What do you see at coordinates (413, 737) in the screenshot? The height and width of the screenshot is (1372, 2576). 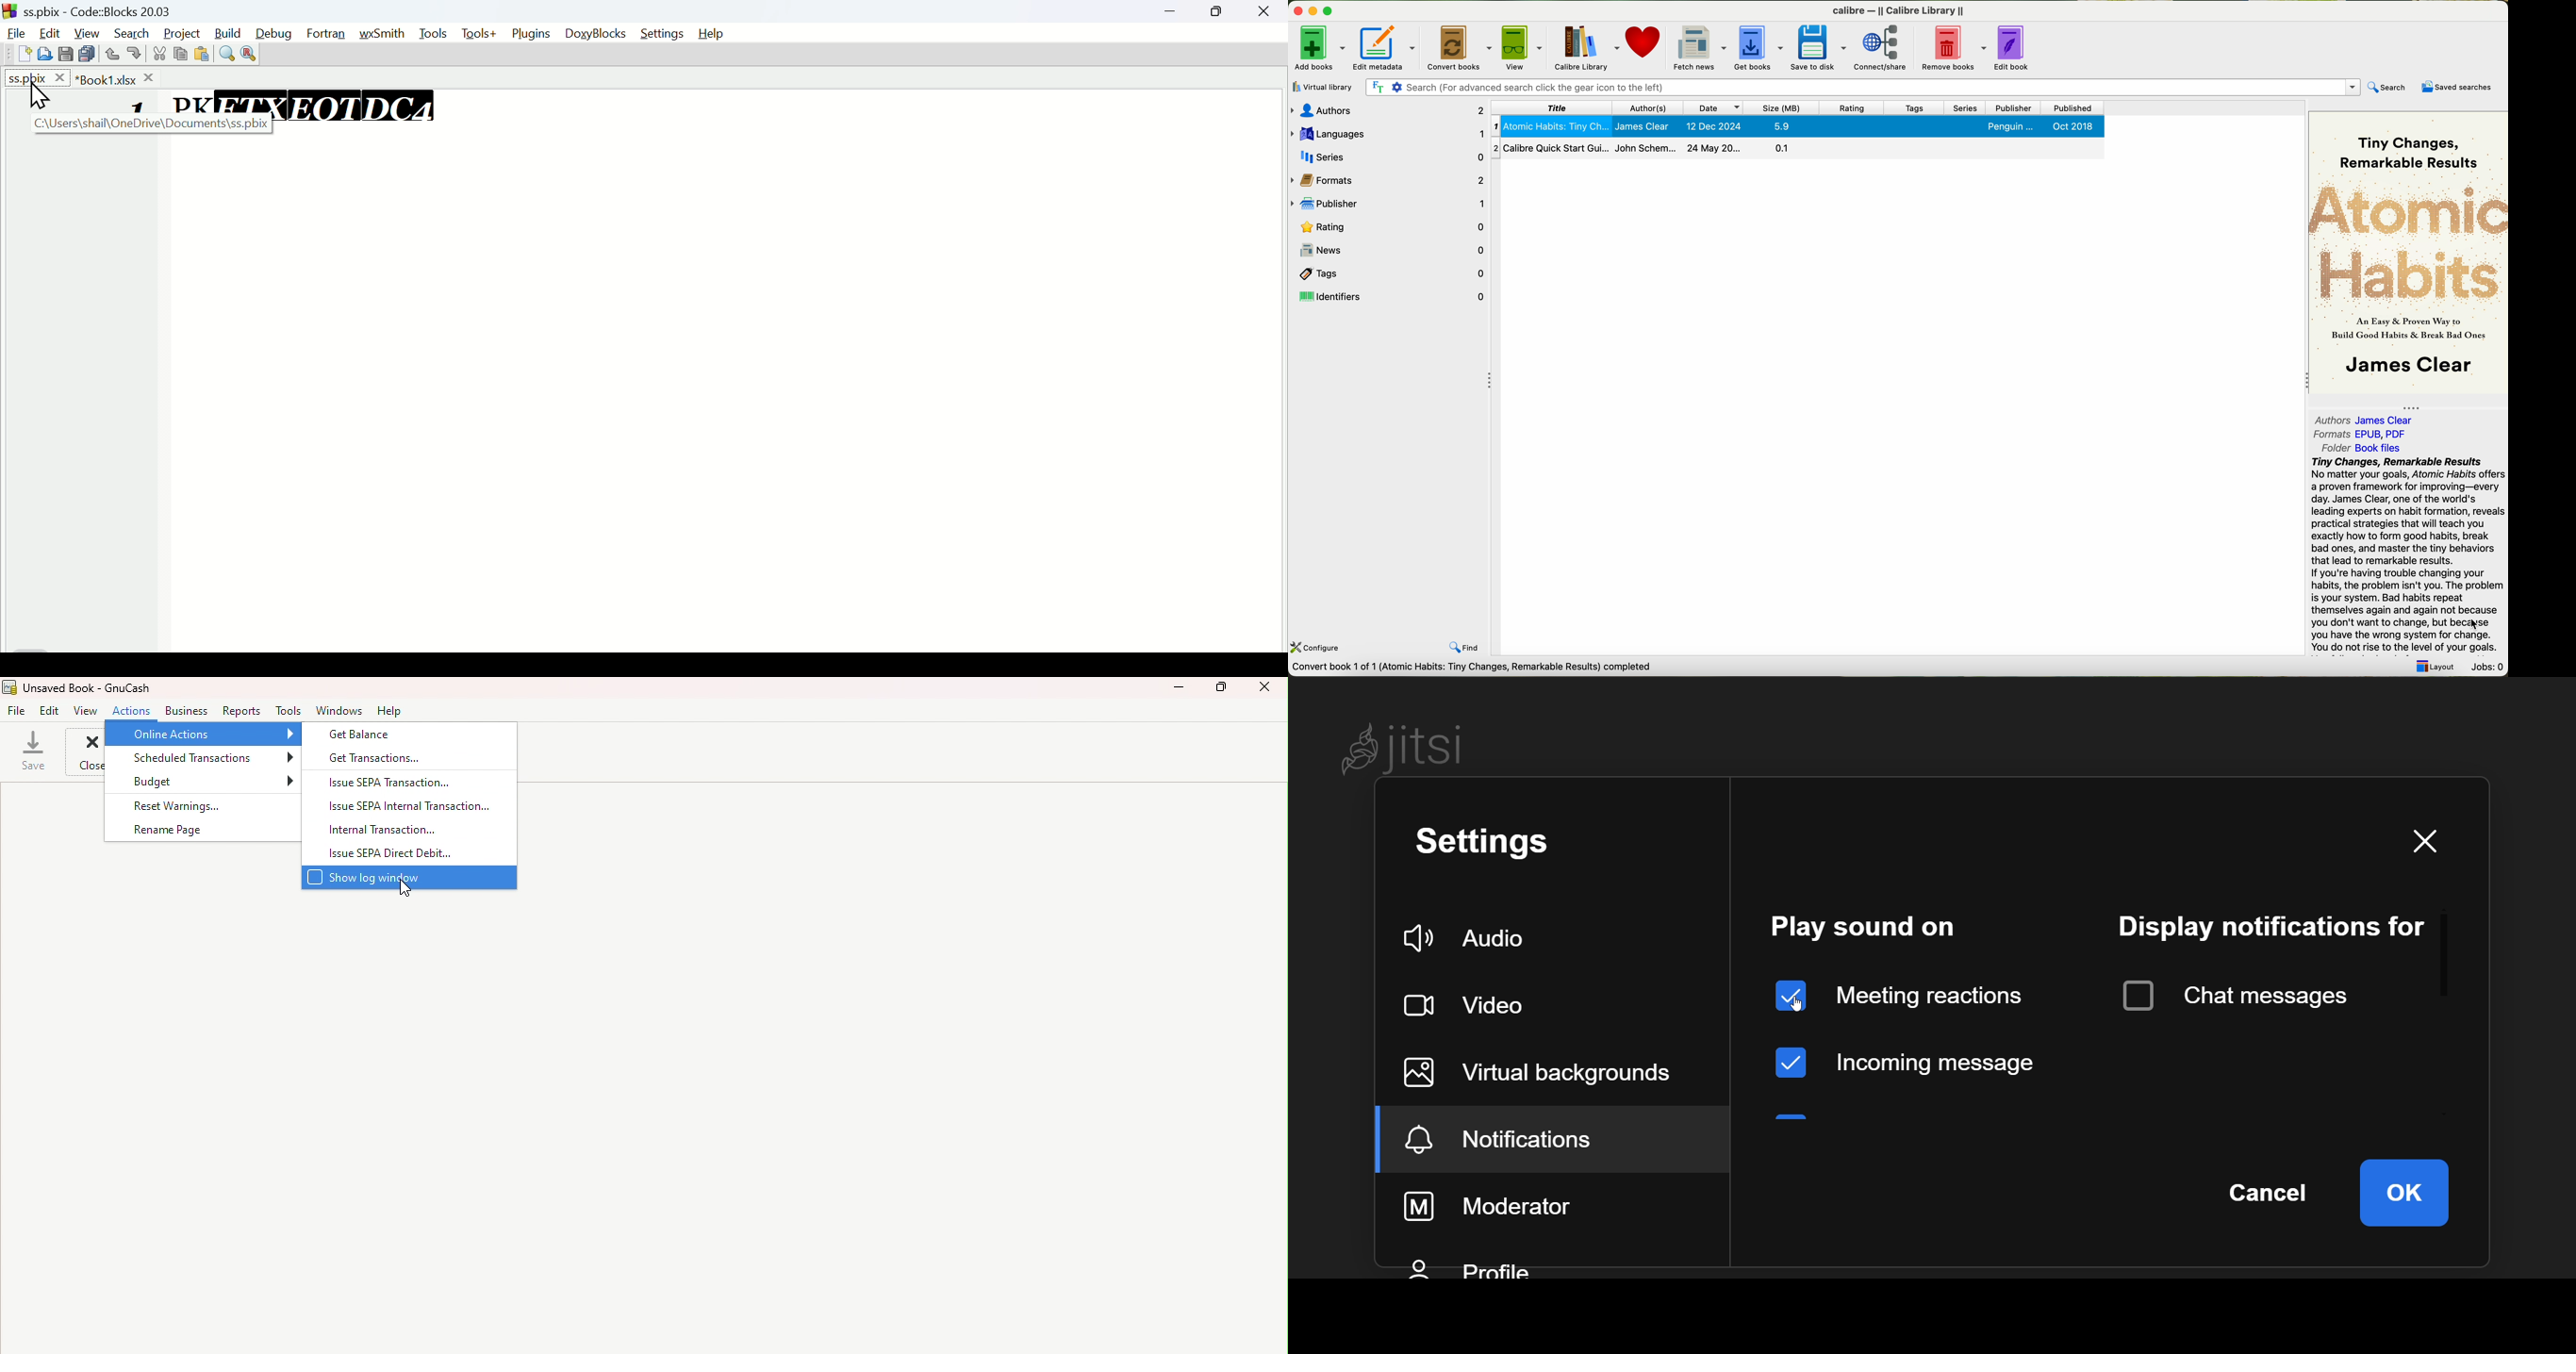 I see `Get balance` at bounding box center [413, 737].